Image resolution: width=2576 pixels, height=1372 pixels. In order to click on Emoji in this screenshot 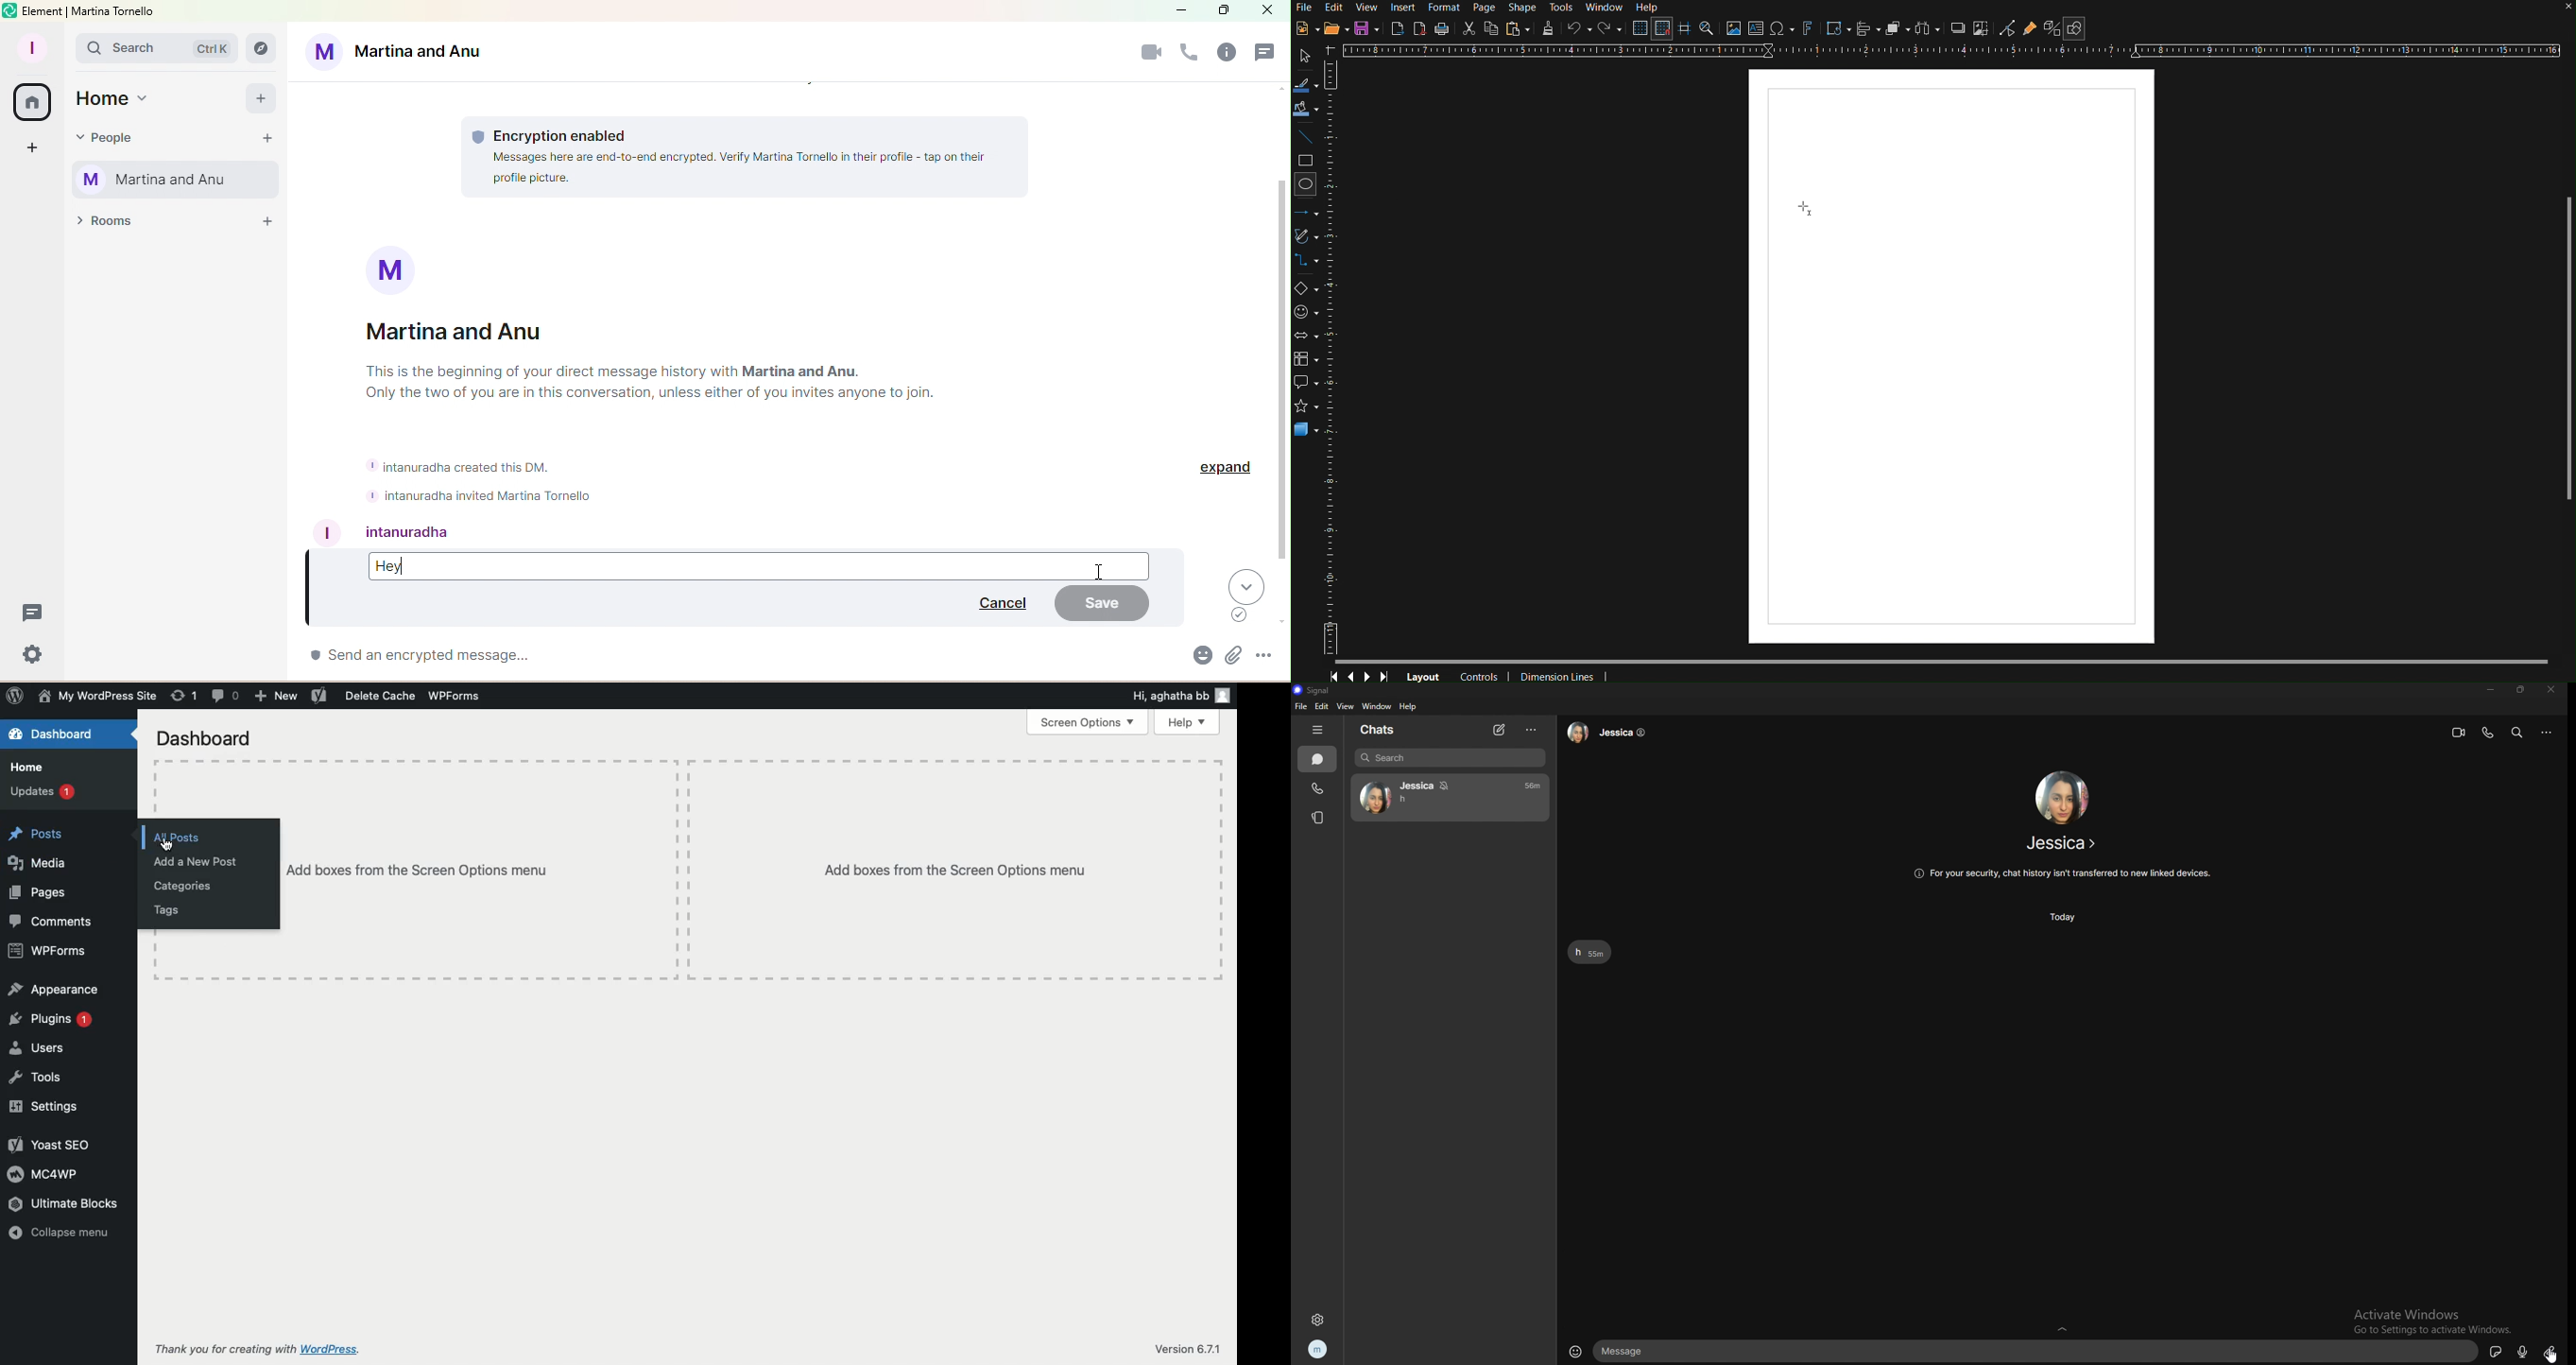, I will do `click(1200, 659)`.